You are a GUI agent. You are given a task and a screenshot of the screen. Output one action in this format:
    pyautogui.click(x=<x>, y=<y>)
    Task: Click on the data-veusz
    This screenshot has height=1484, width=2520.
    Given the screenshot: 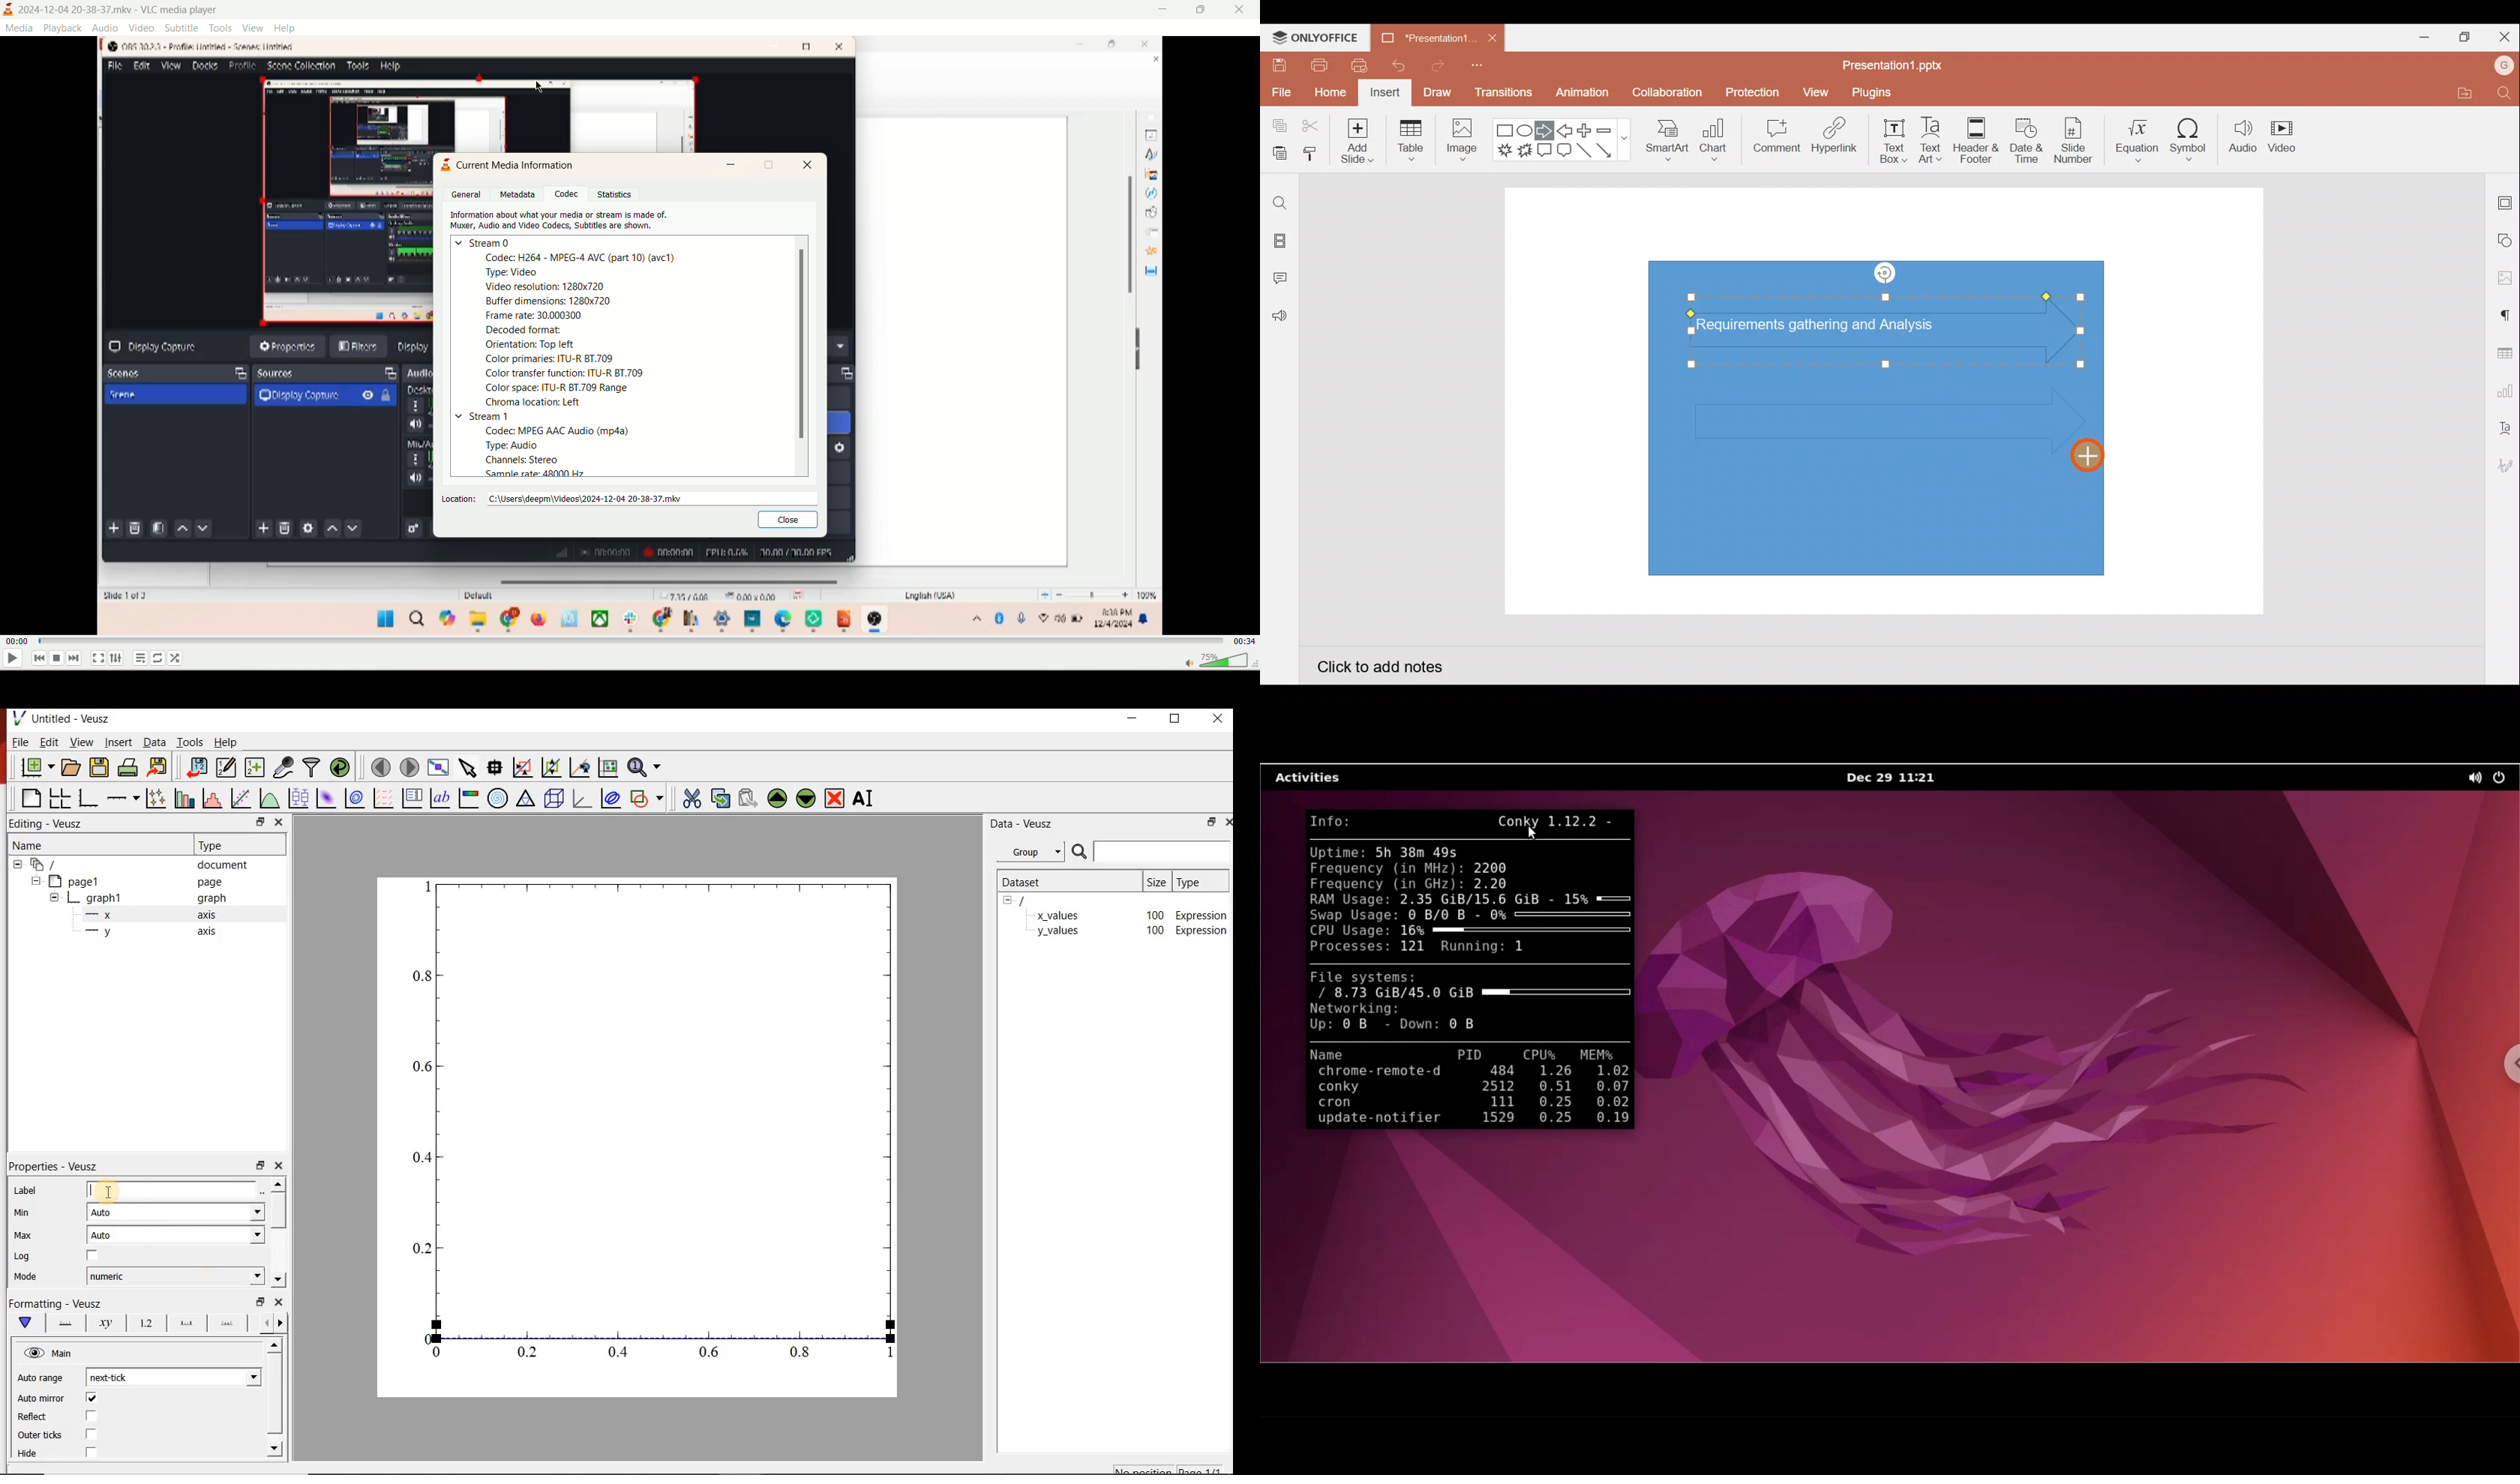 What is the action you would take?
    pyautogui.click(x=1023, y=825)
    